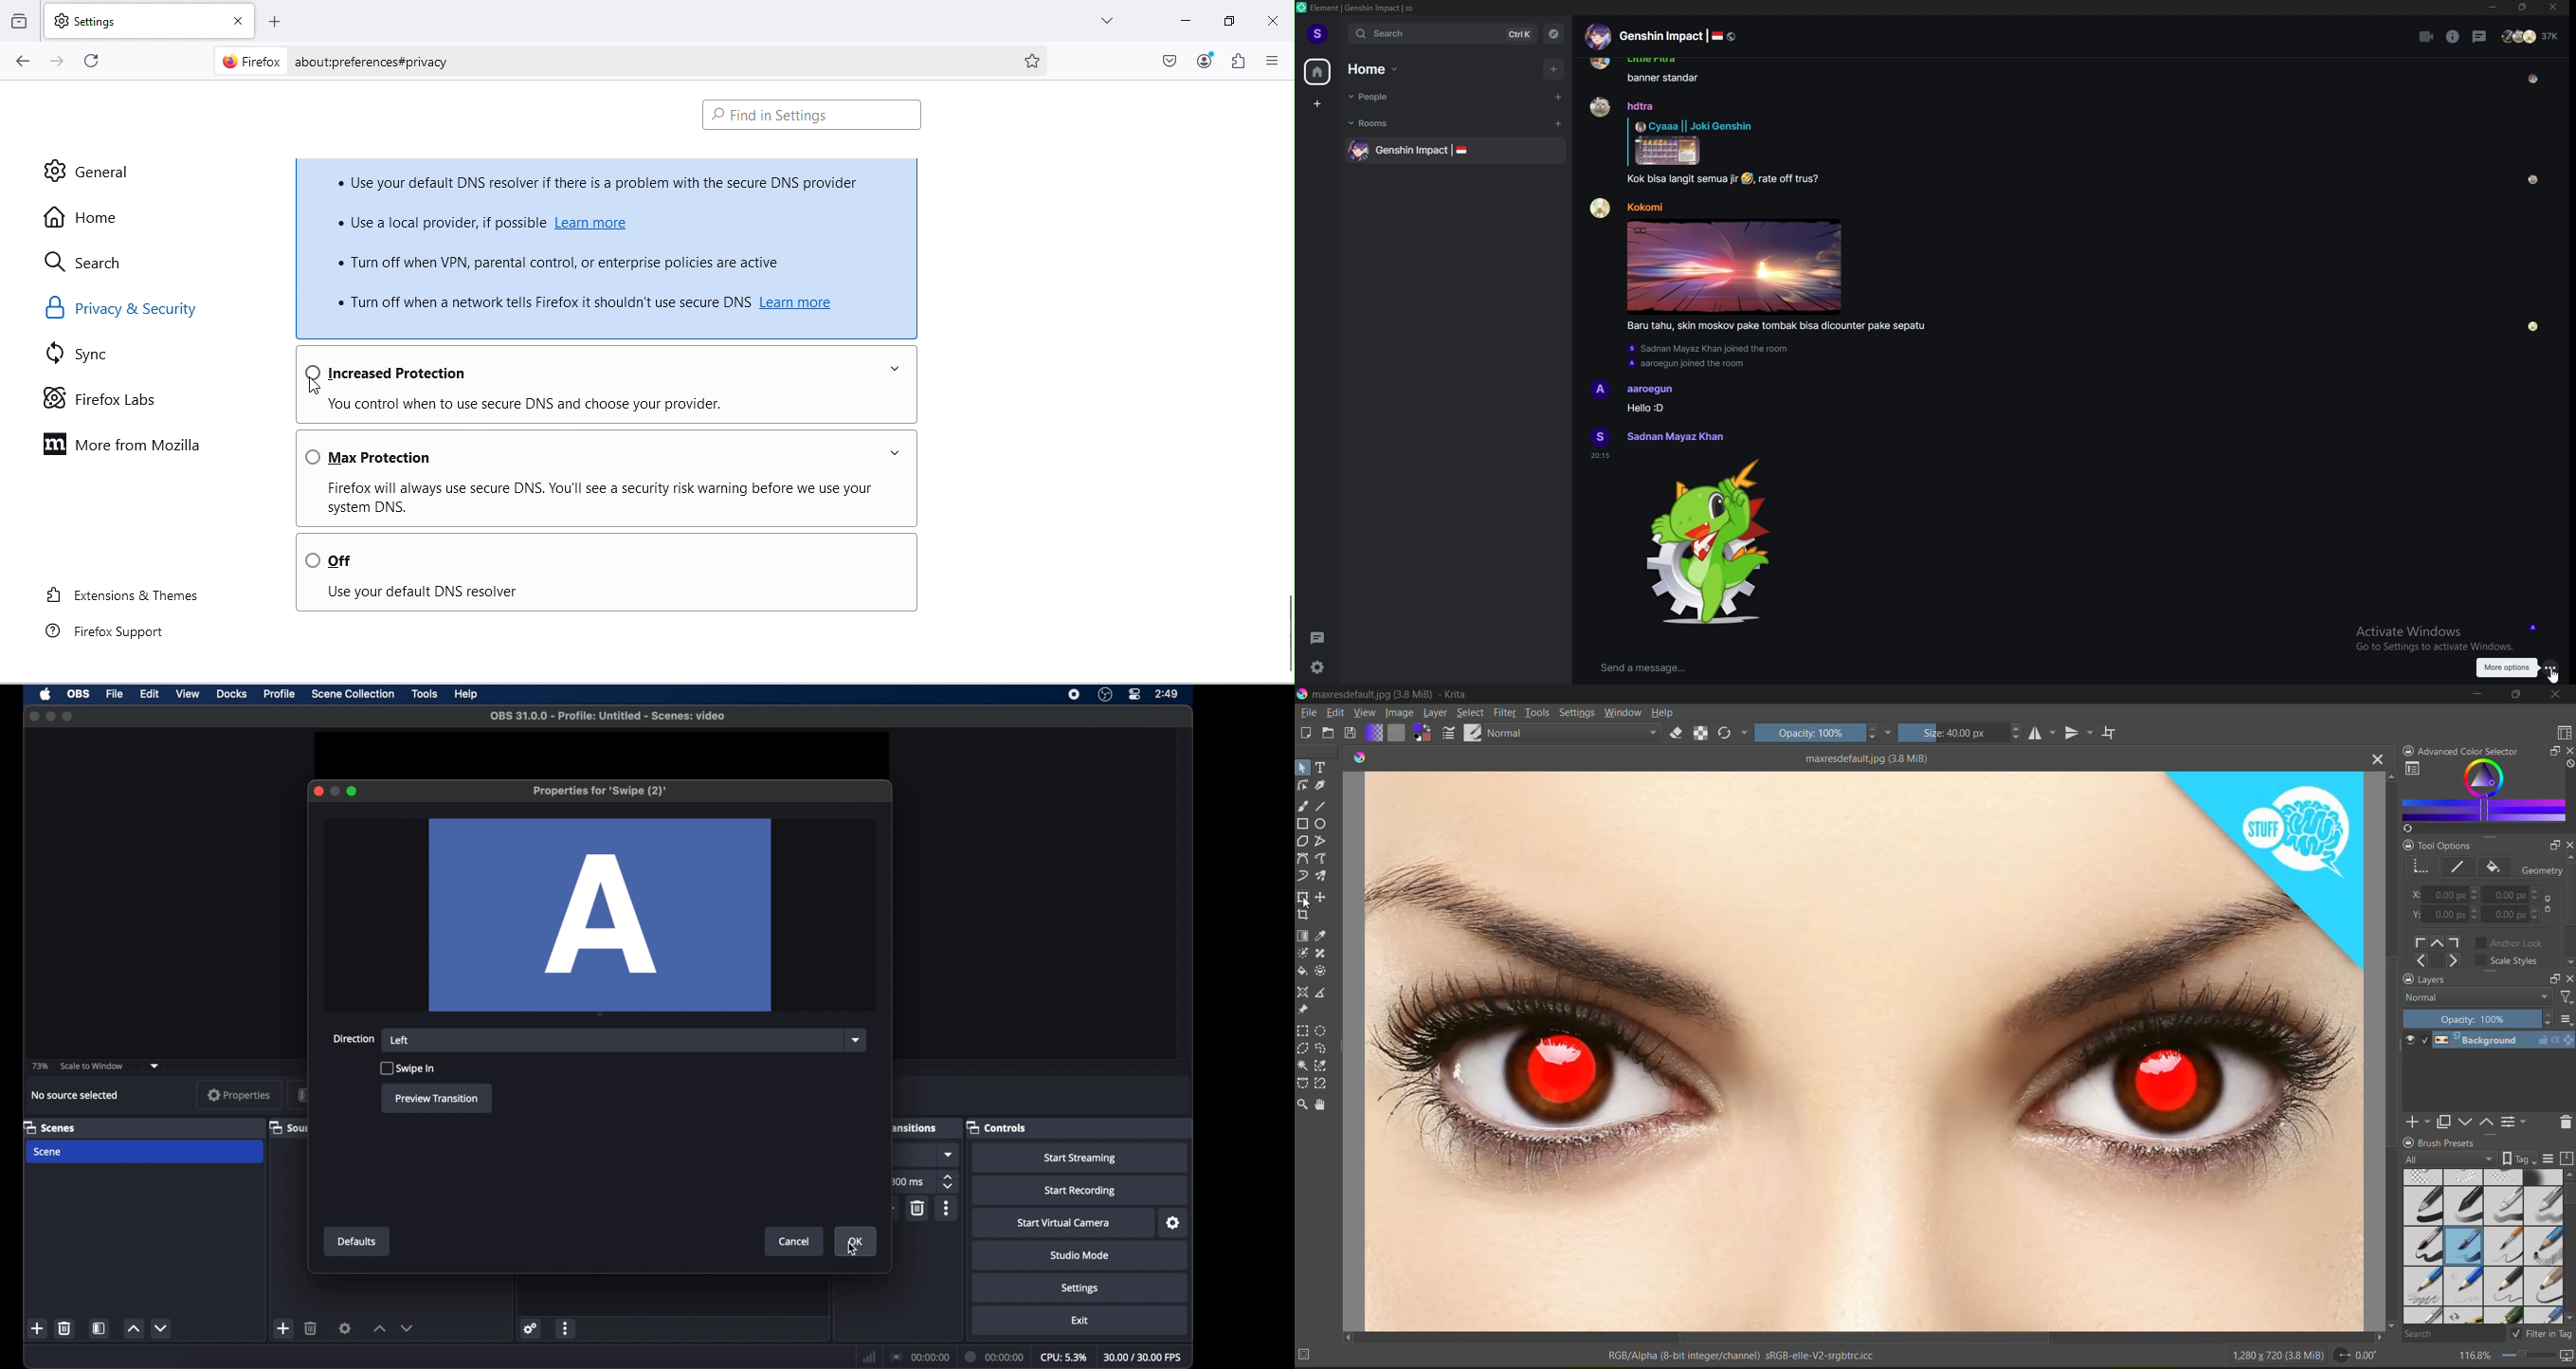  I want to click on minimize, so click(2494, 8).